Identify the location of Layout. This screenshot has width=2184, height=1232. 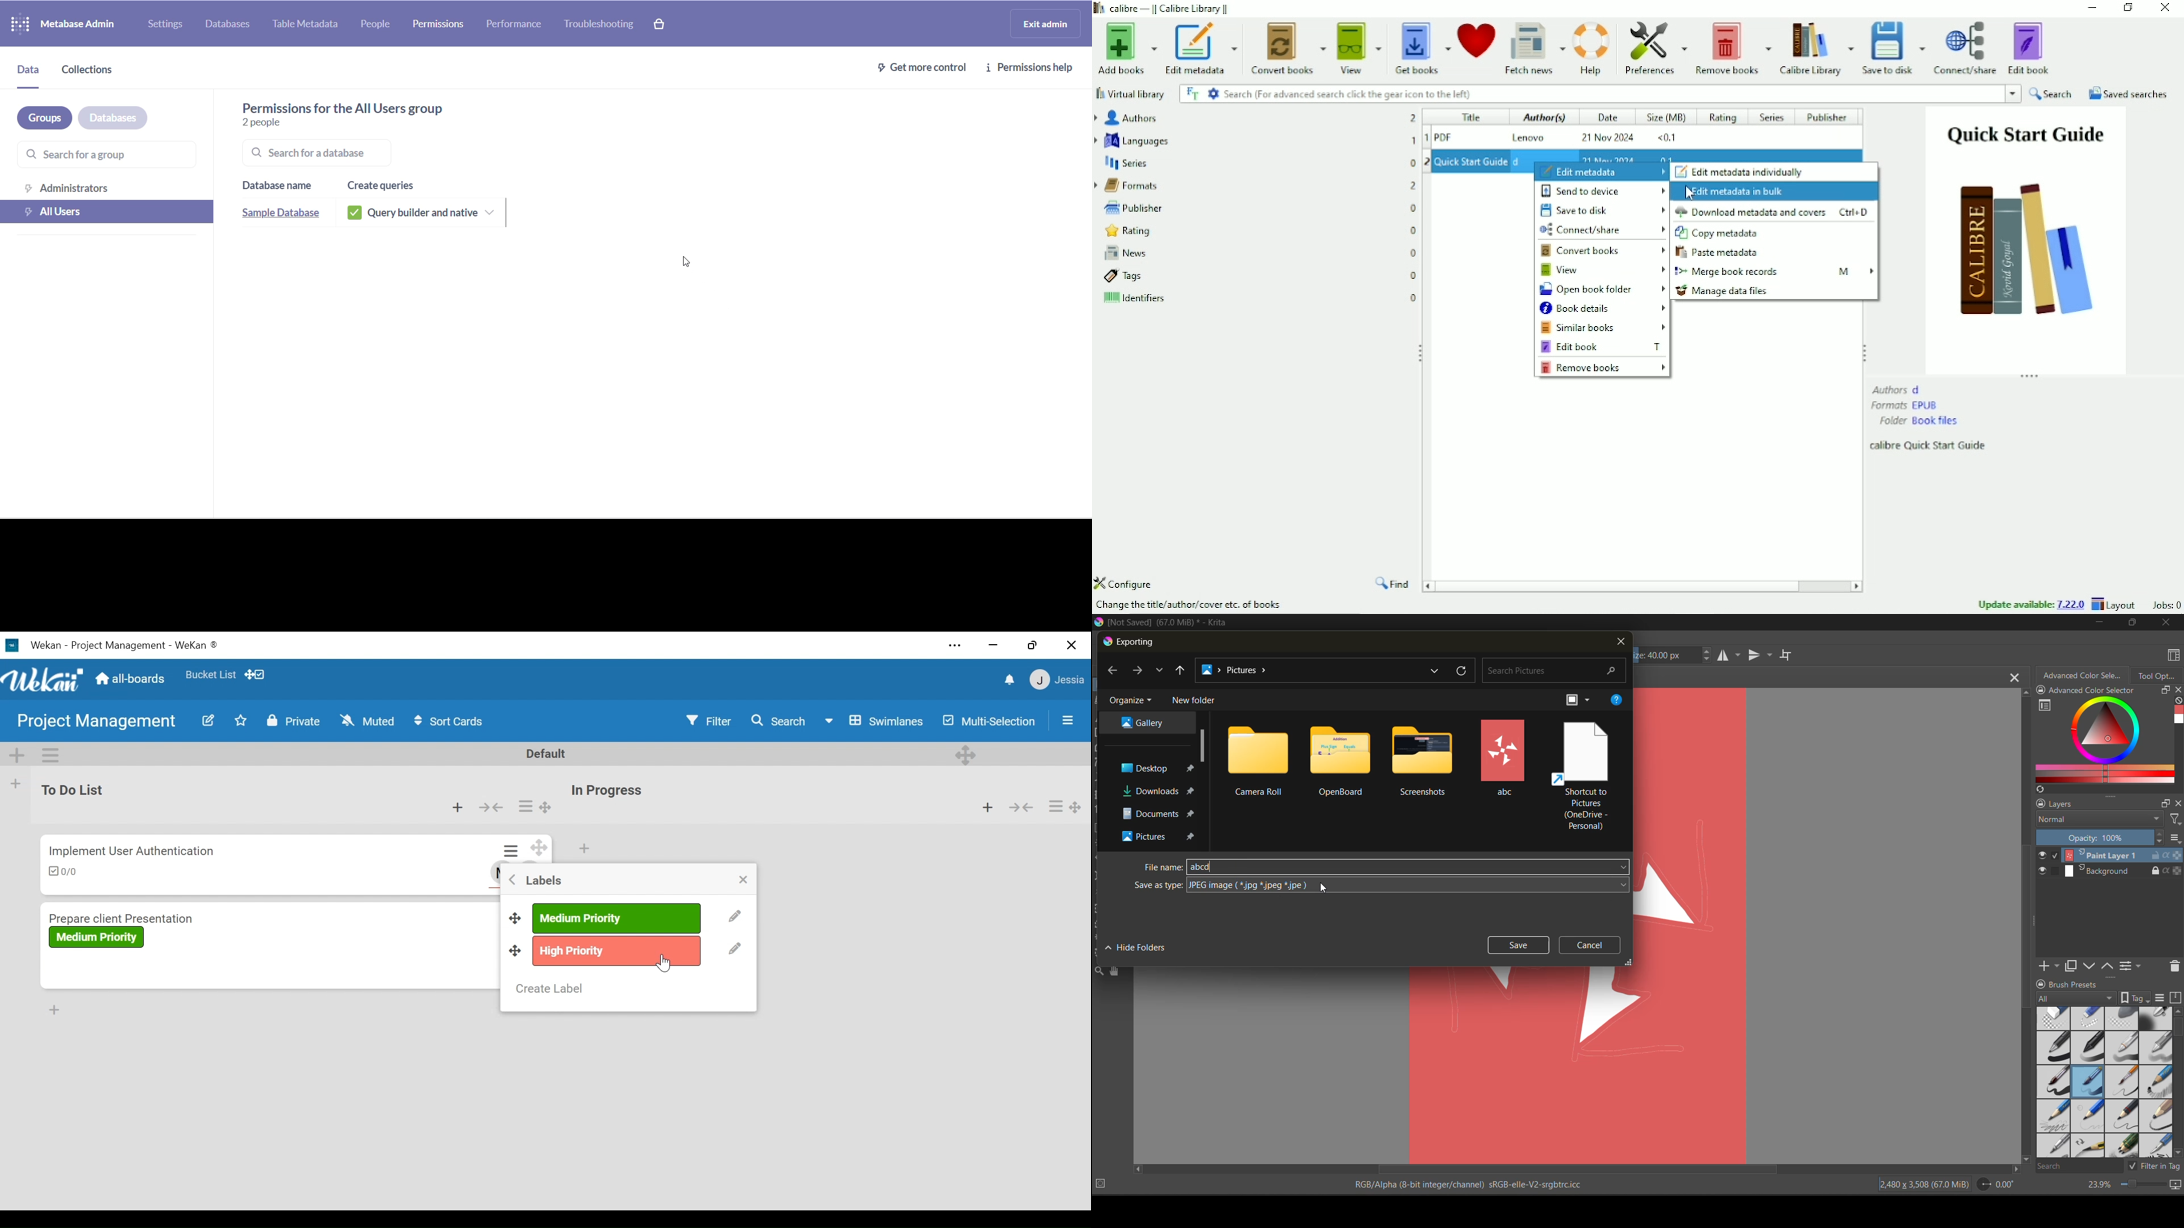
(2116, 604).